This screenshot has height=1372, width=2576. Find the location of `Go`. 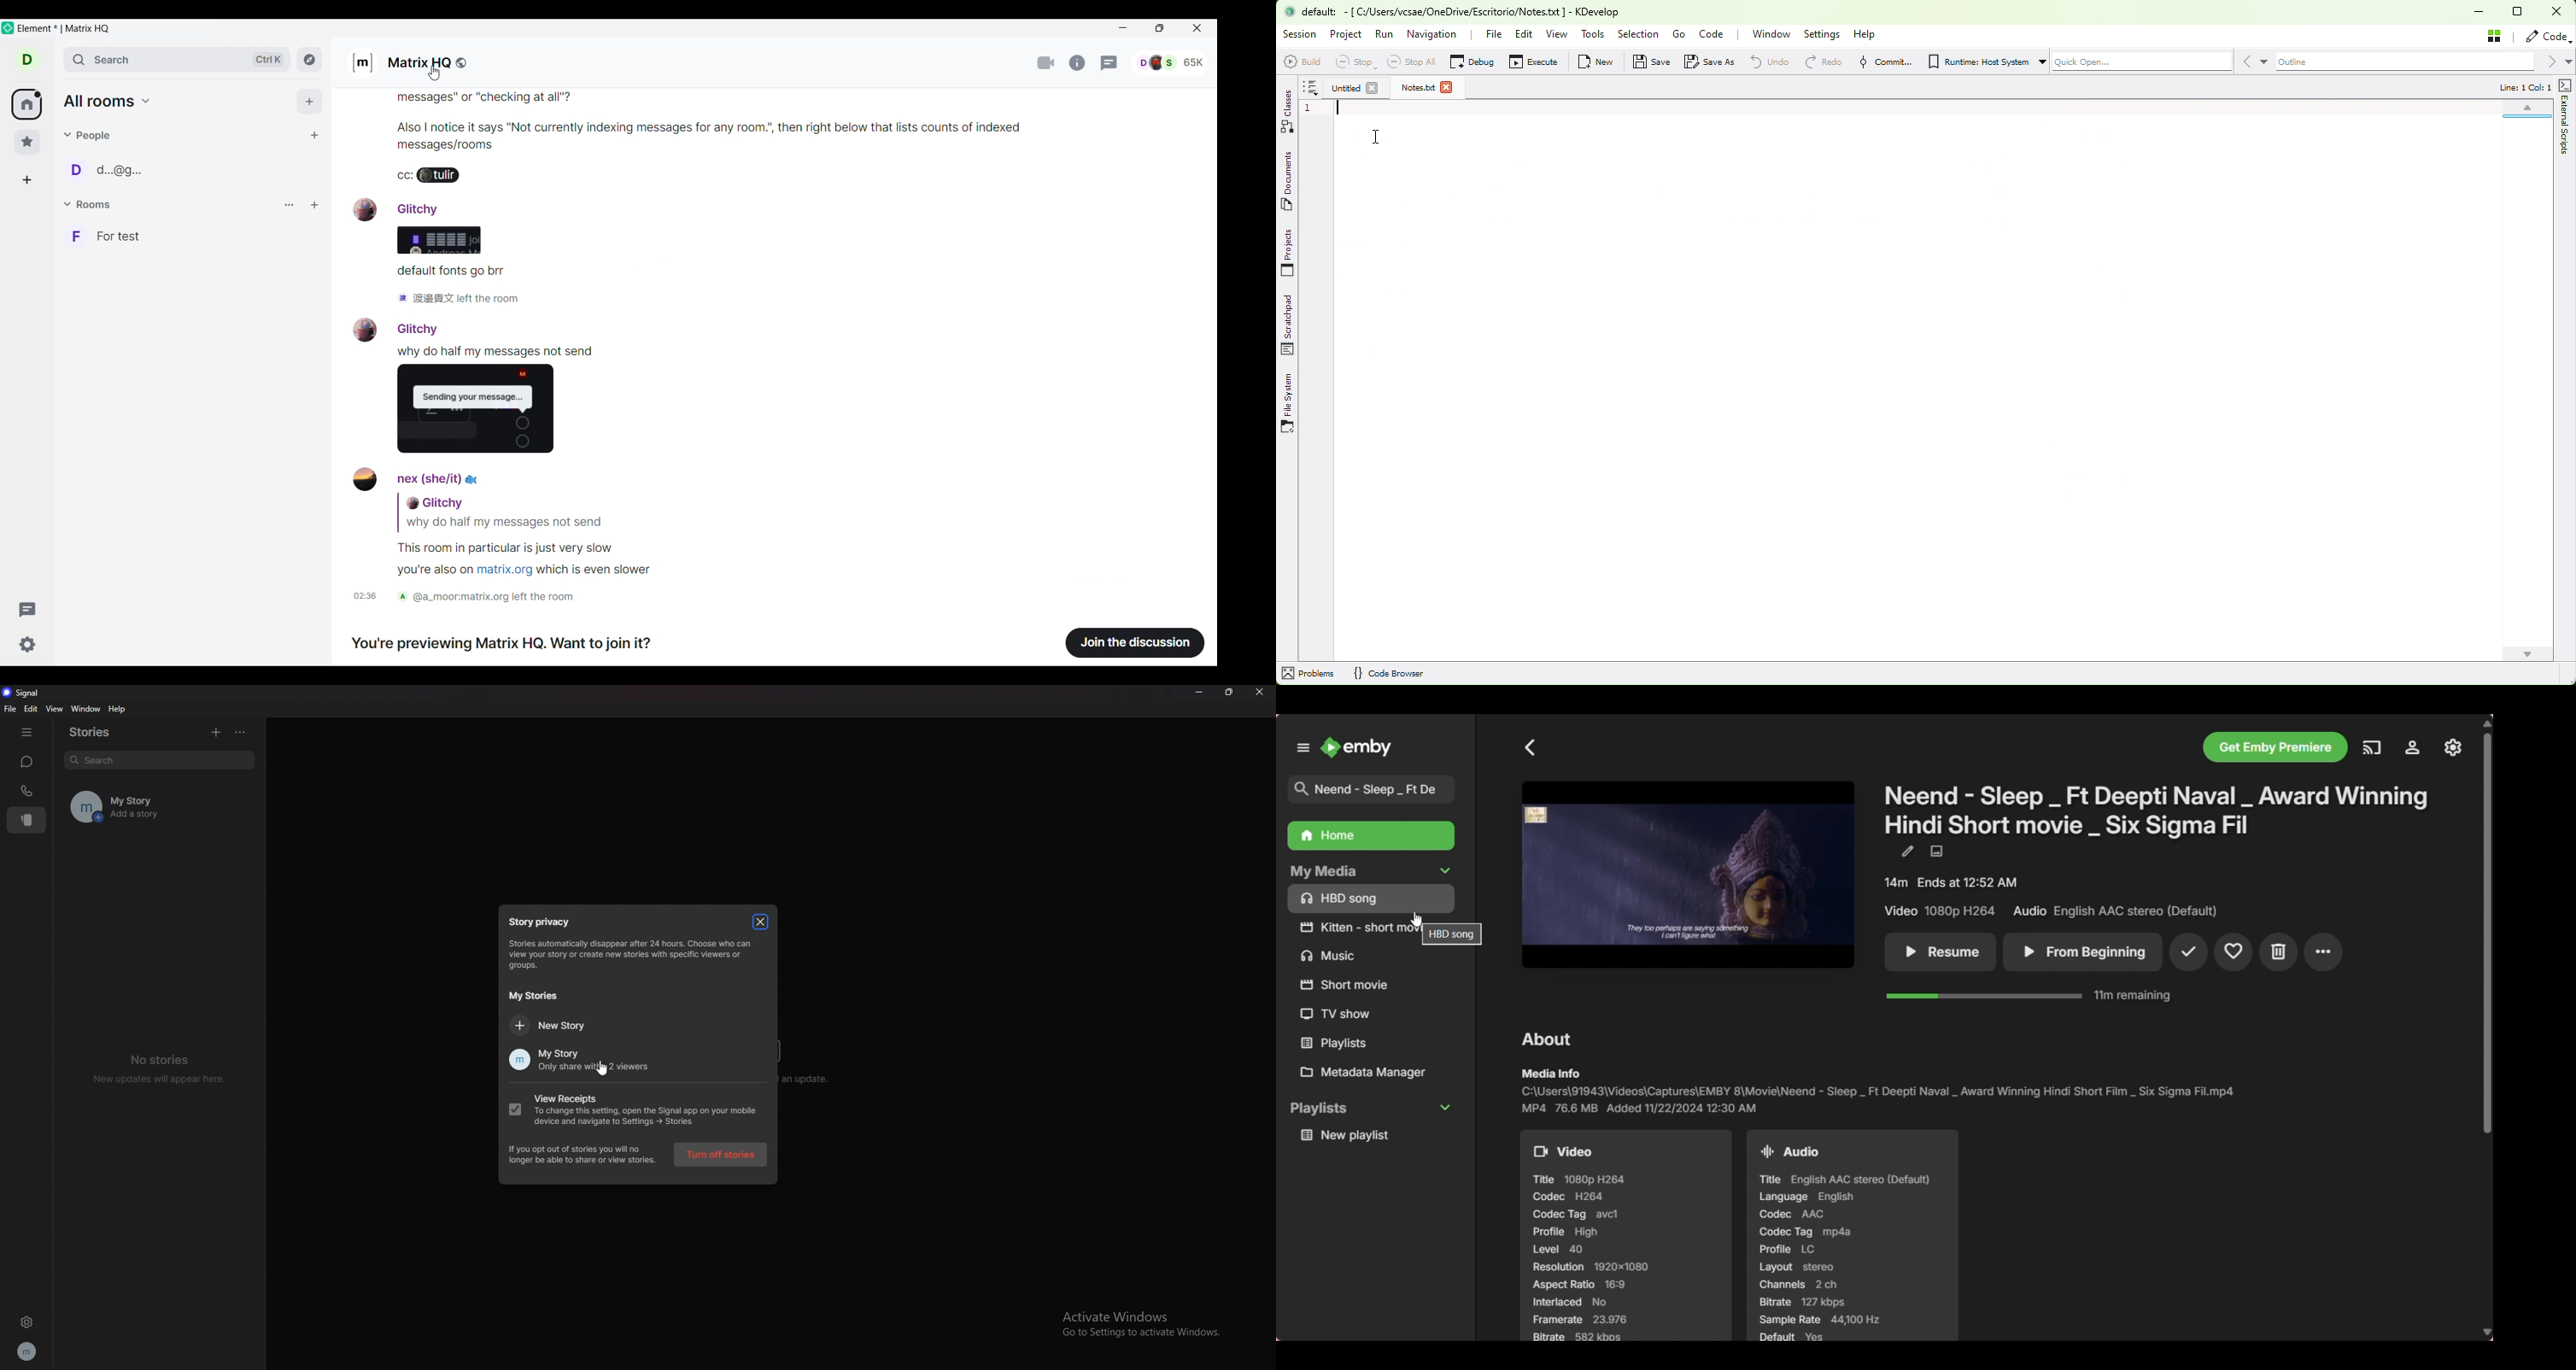

Go is located at coordinates (1679, 34).